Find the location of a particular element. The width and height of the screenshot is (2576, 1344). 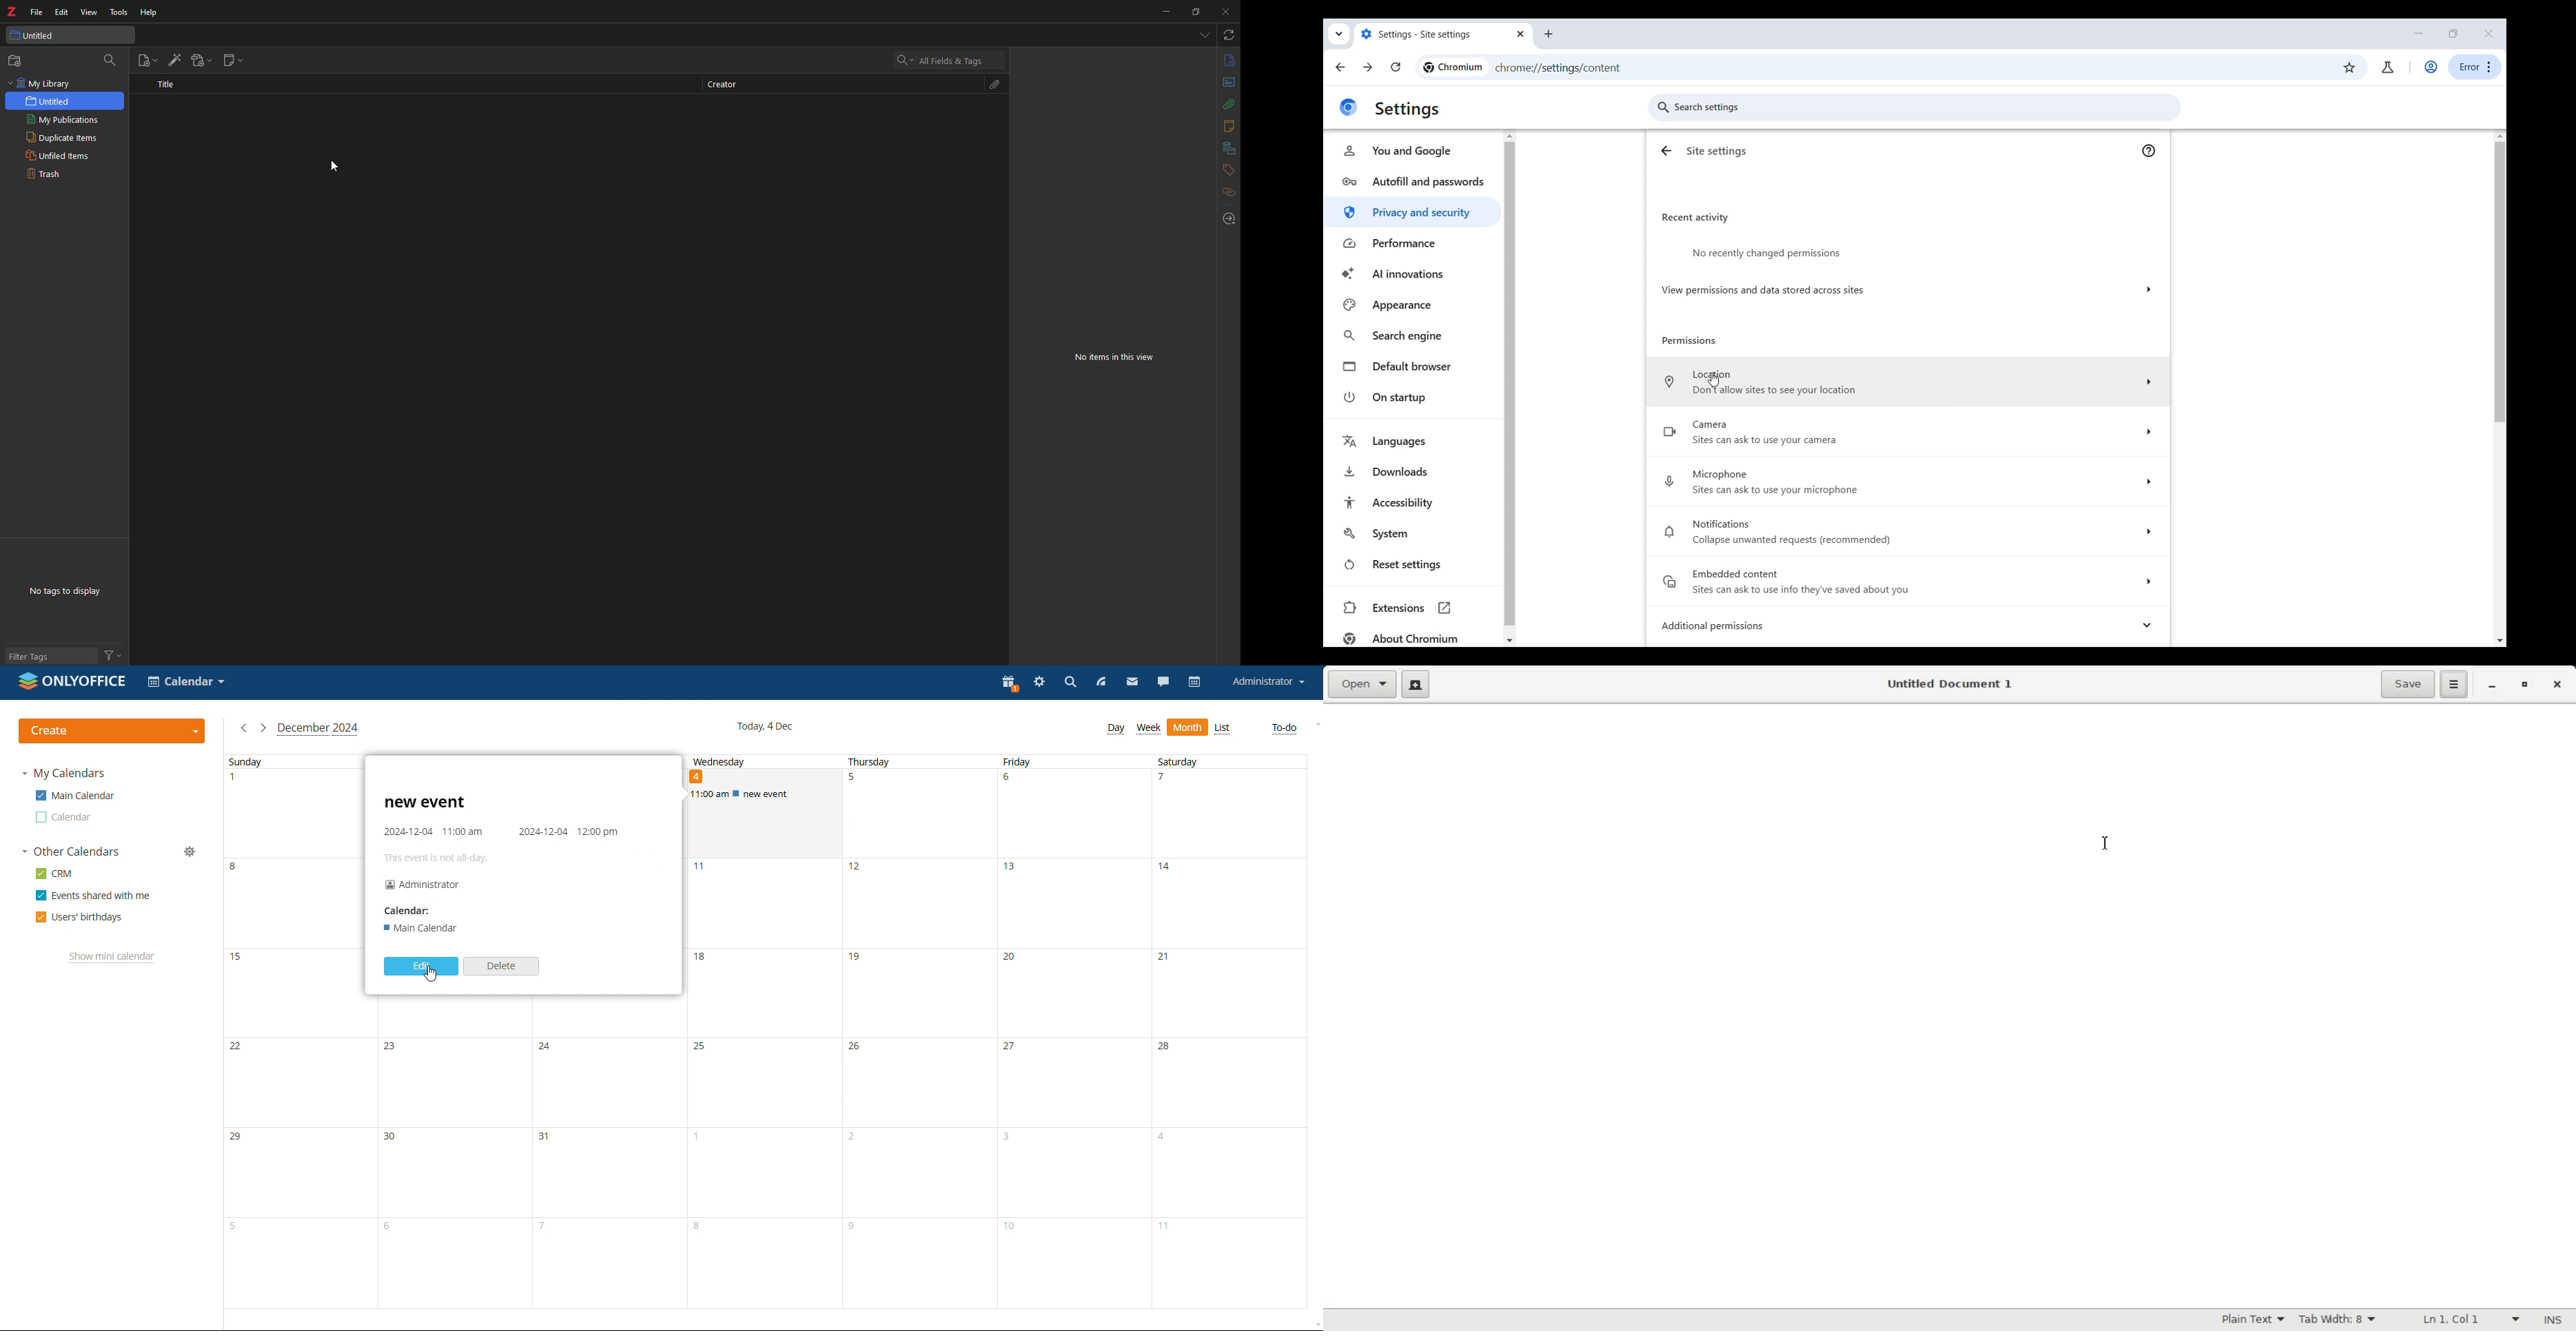

title is located at coordinates (173, 85).